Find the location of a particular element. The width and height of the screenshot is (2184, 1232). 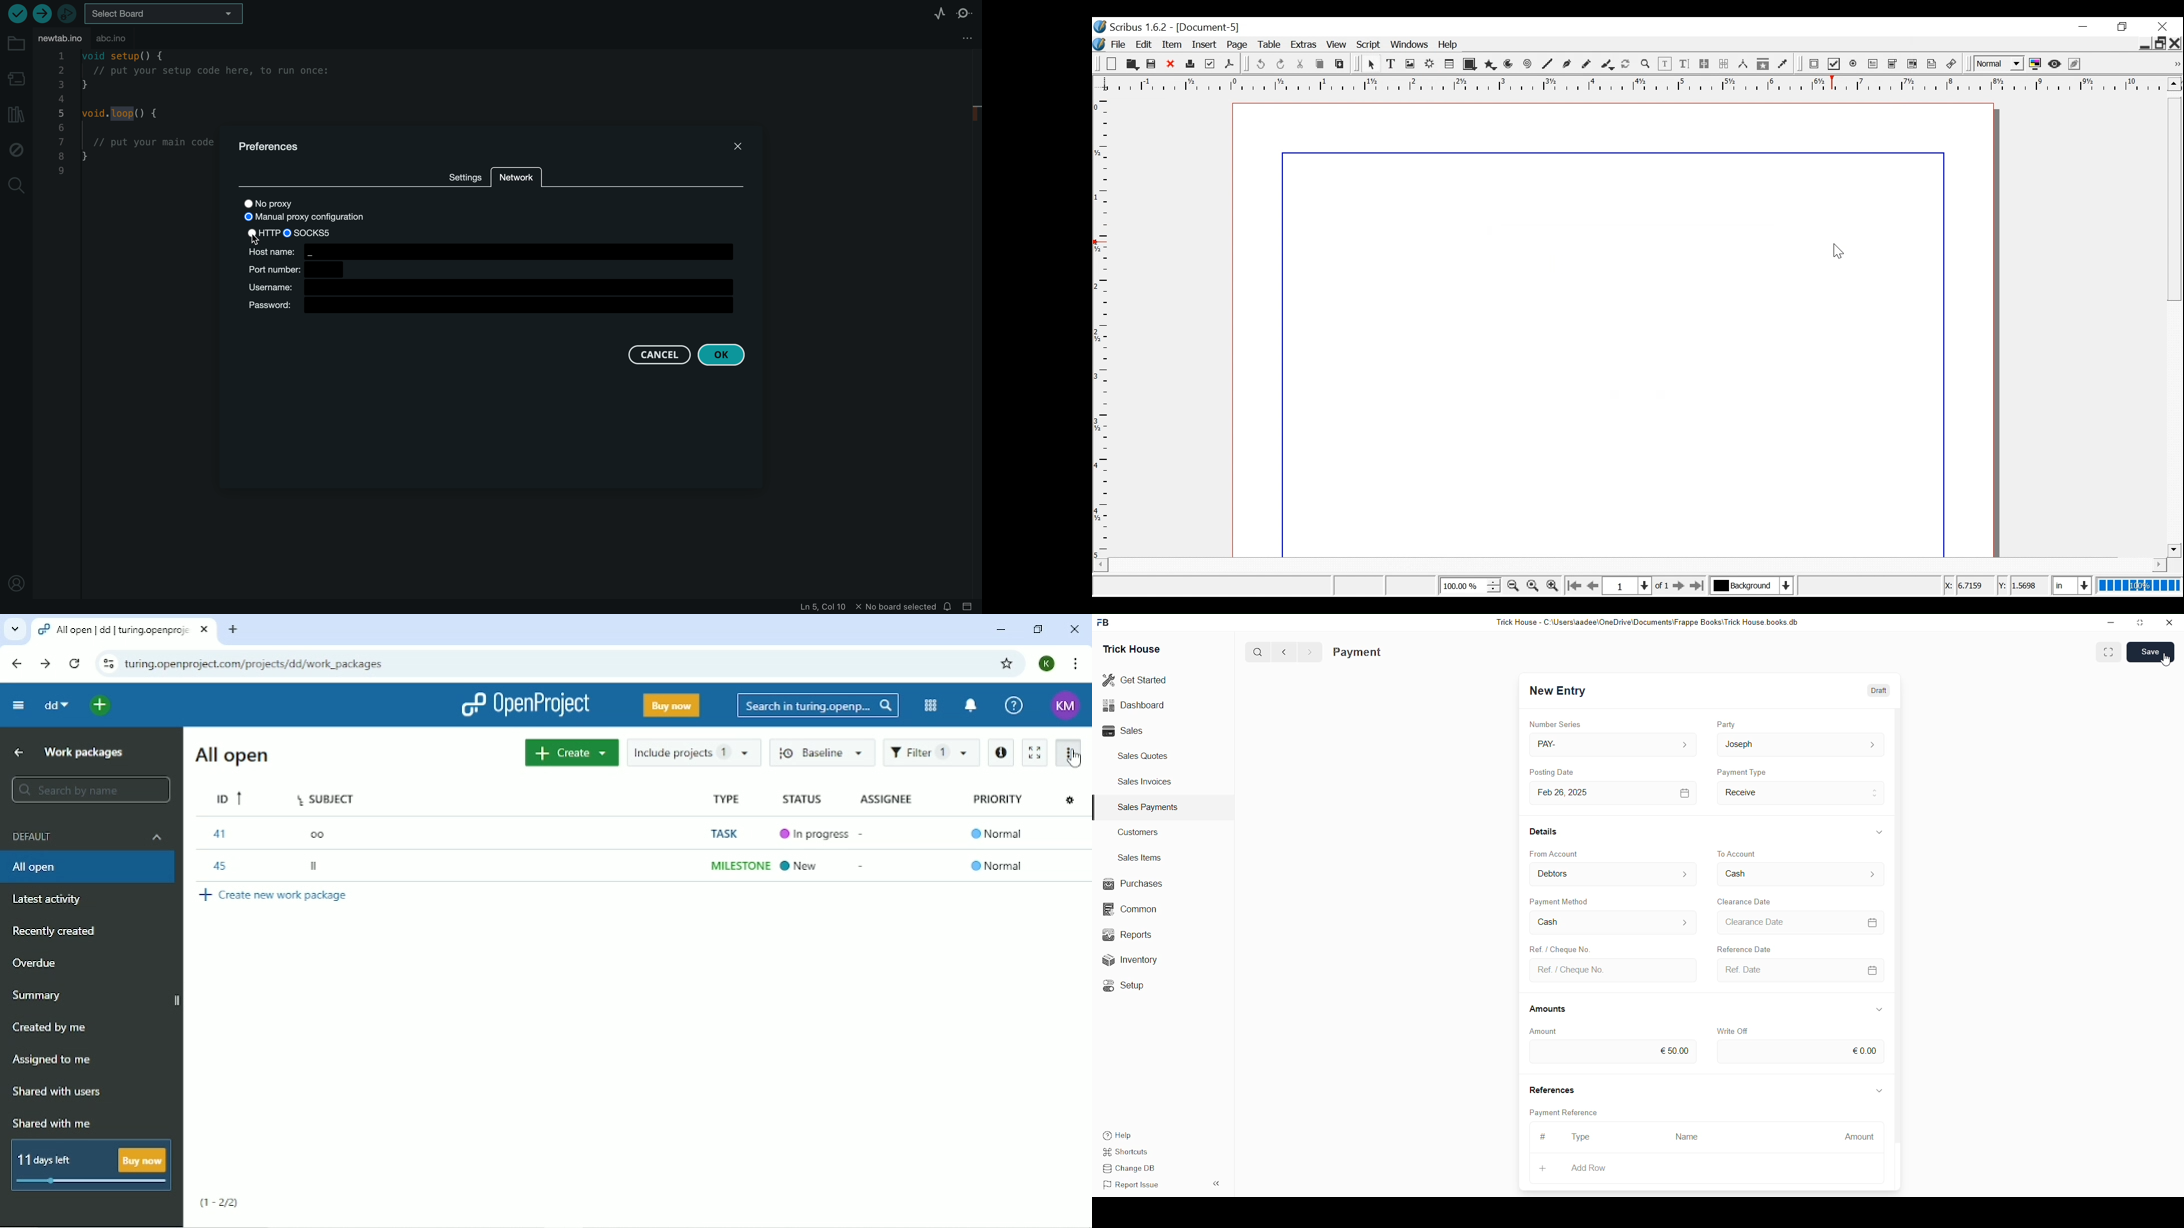

Reports is located at coordinates (1135, 934).